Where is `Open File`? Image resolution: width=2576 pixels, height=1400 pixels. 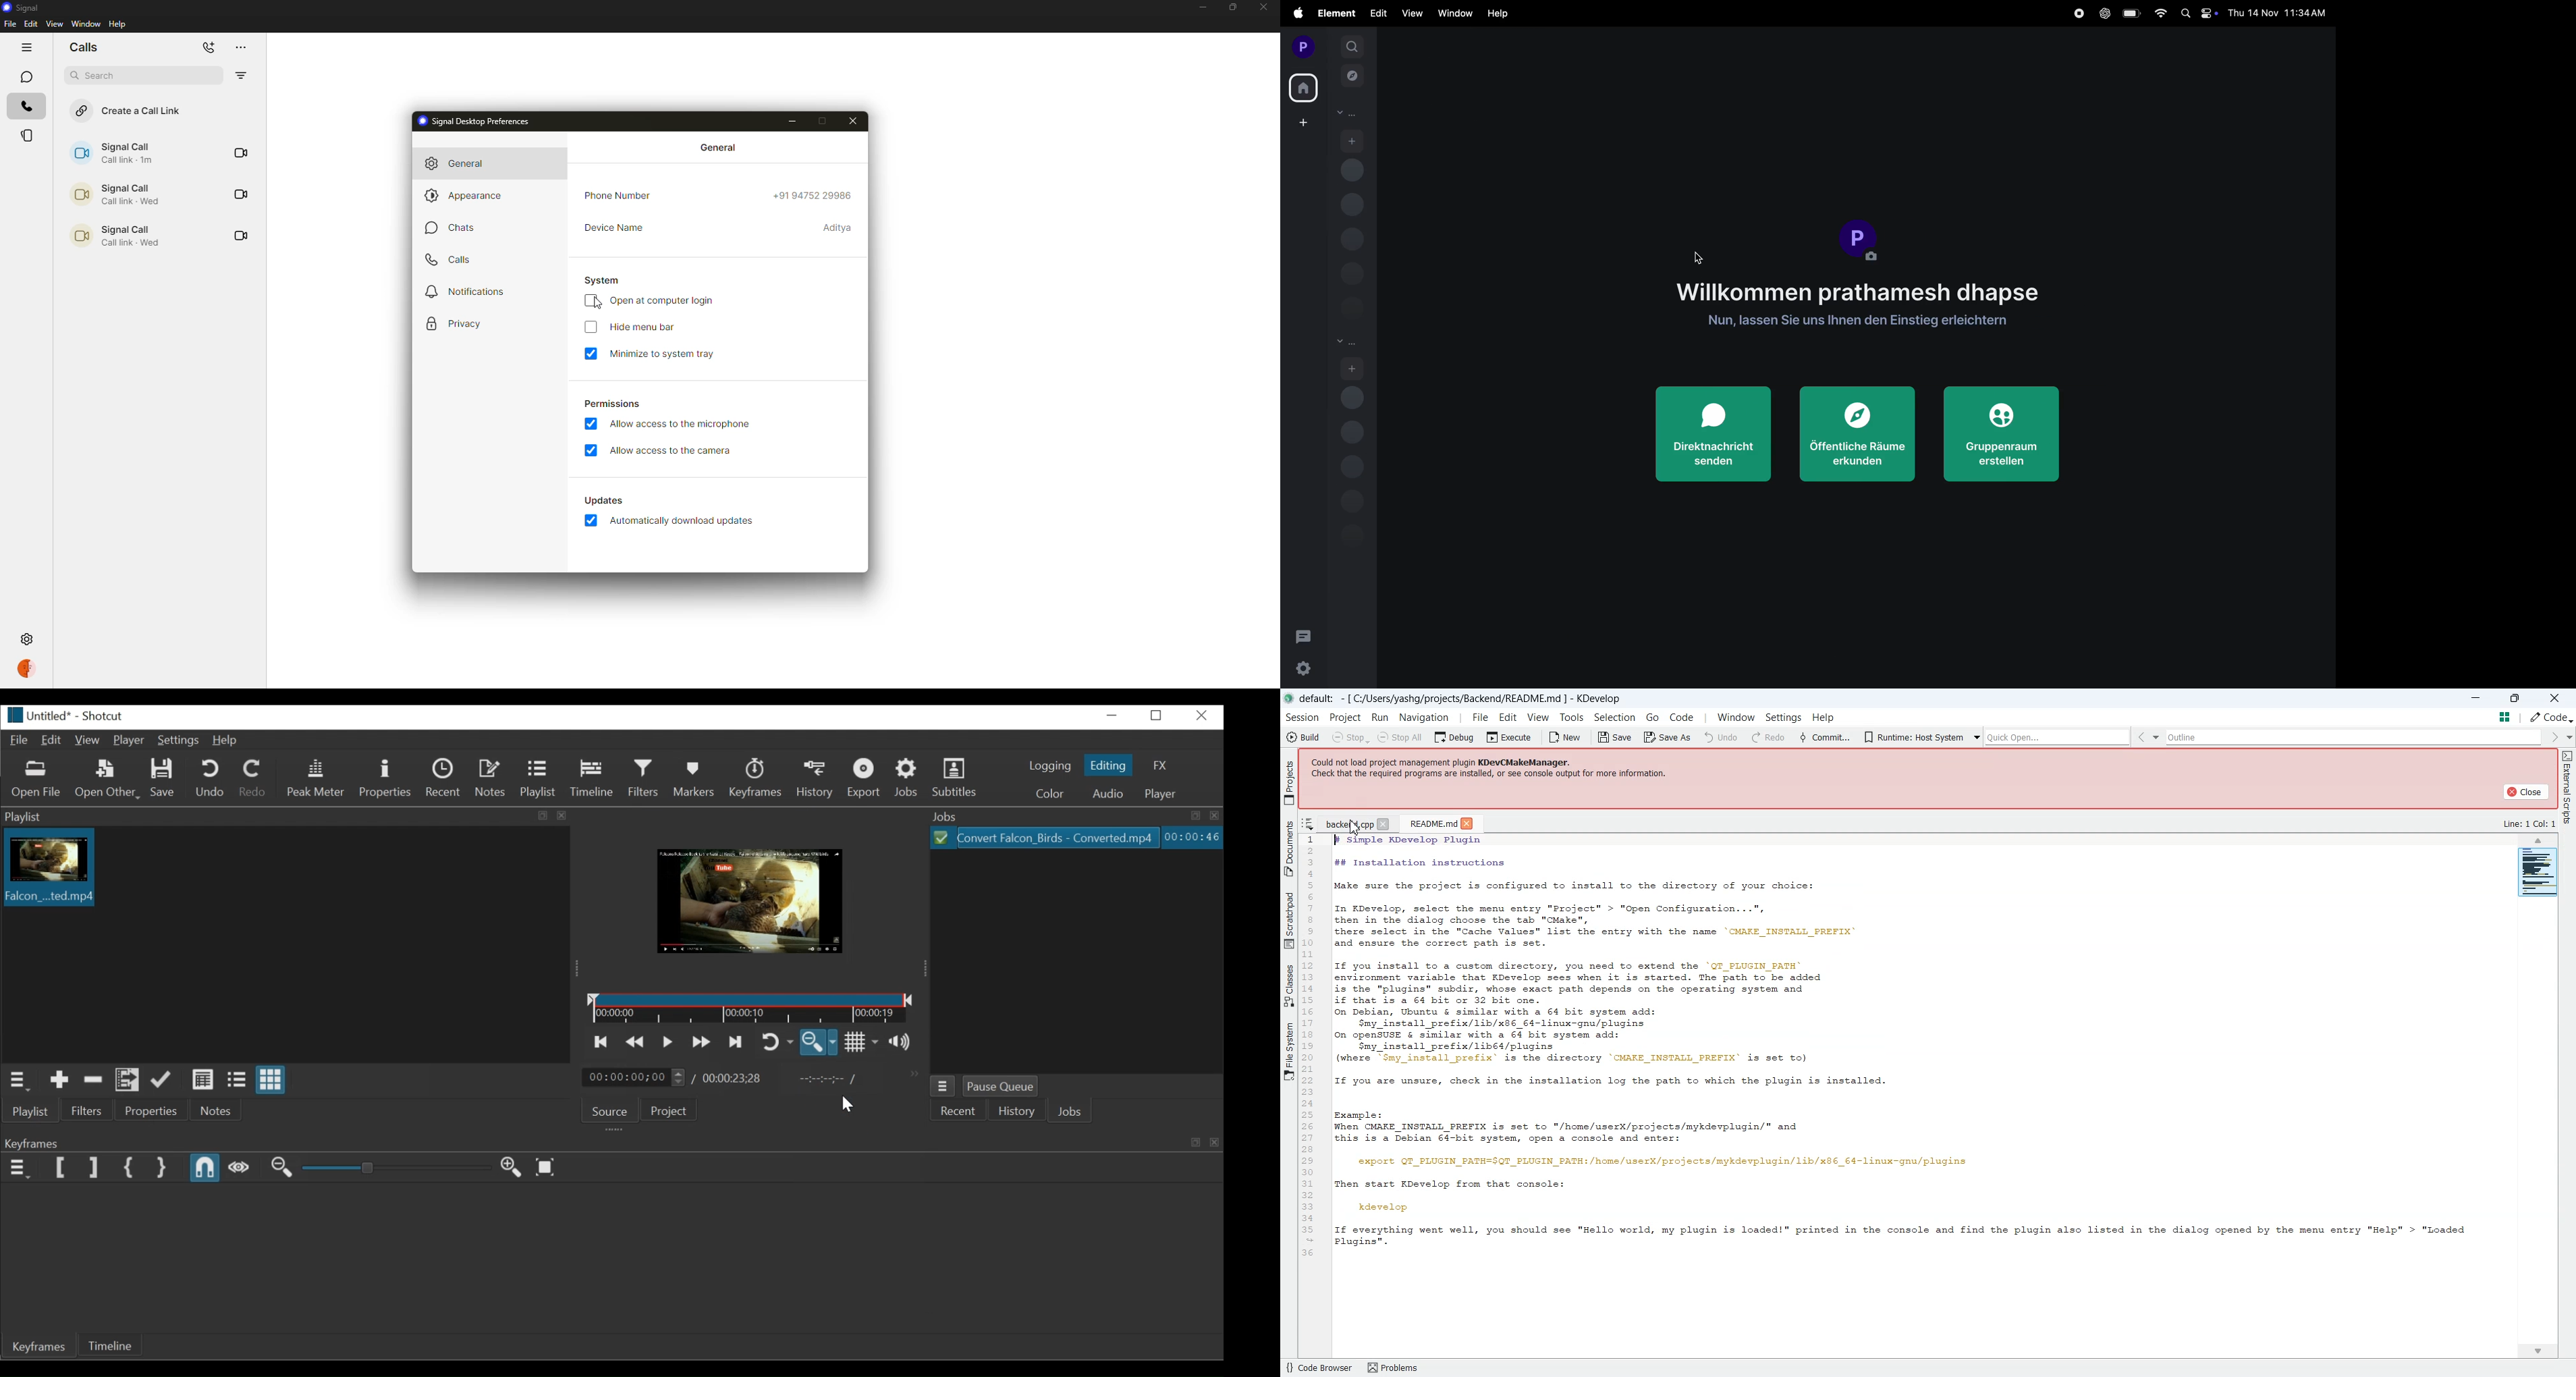 Open File is located at coordinates (37, 780).